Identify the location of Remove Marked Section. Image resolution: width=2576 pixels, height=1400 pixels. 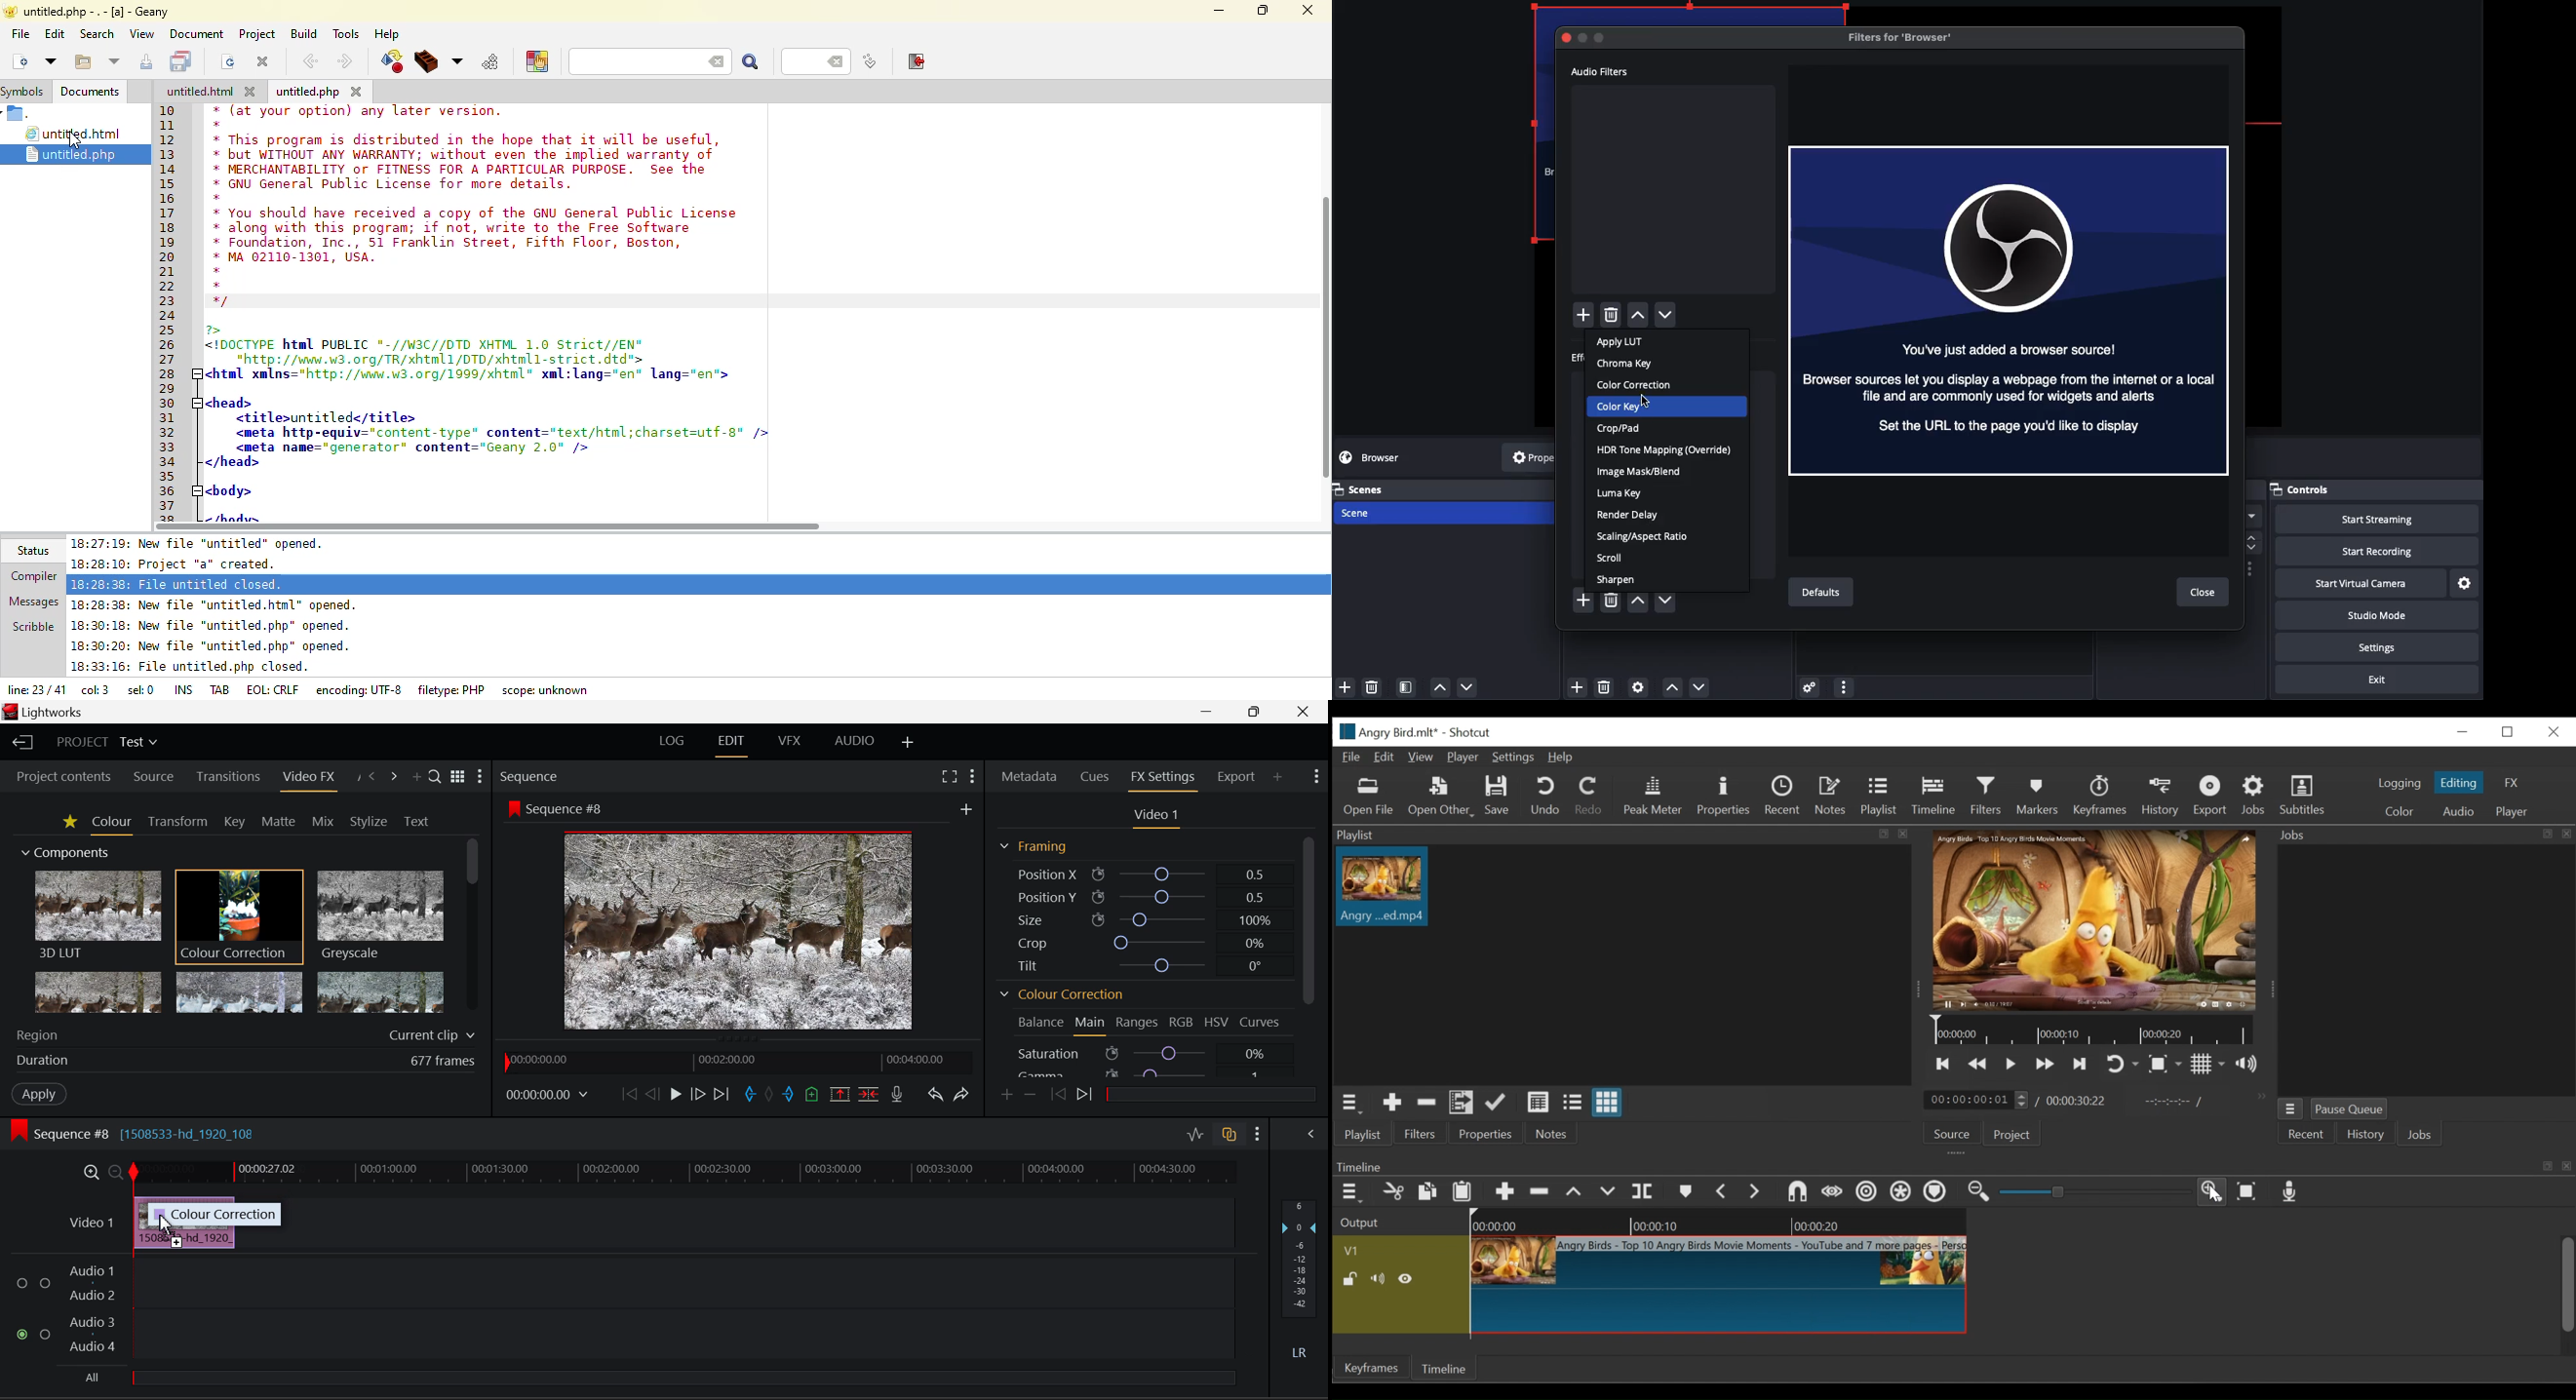
(839, 1094).